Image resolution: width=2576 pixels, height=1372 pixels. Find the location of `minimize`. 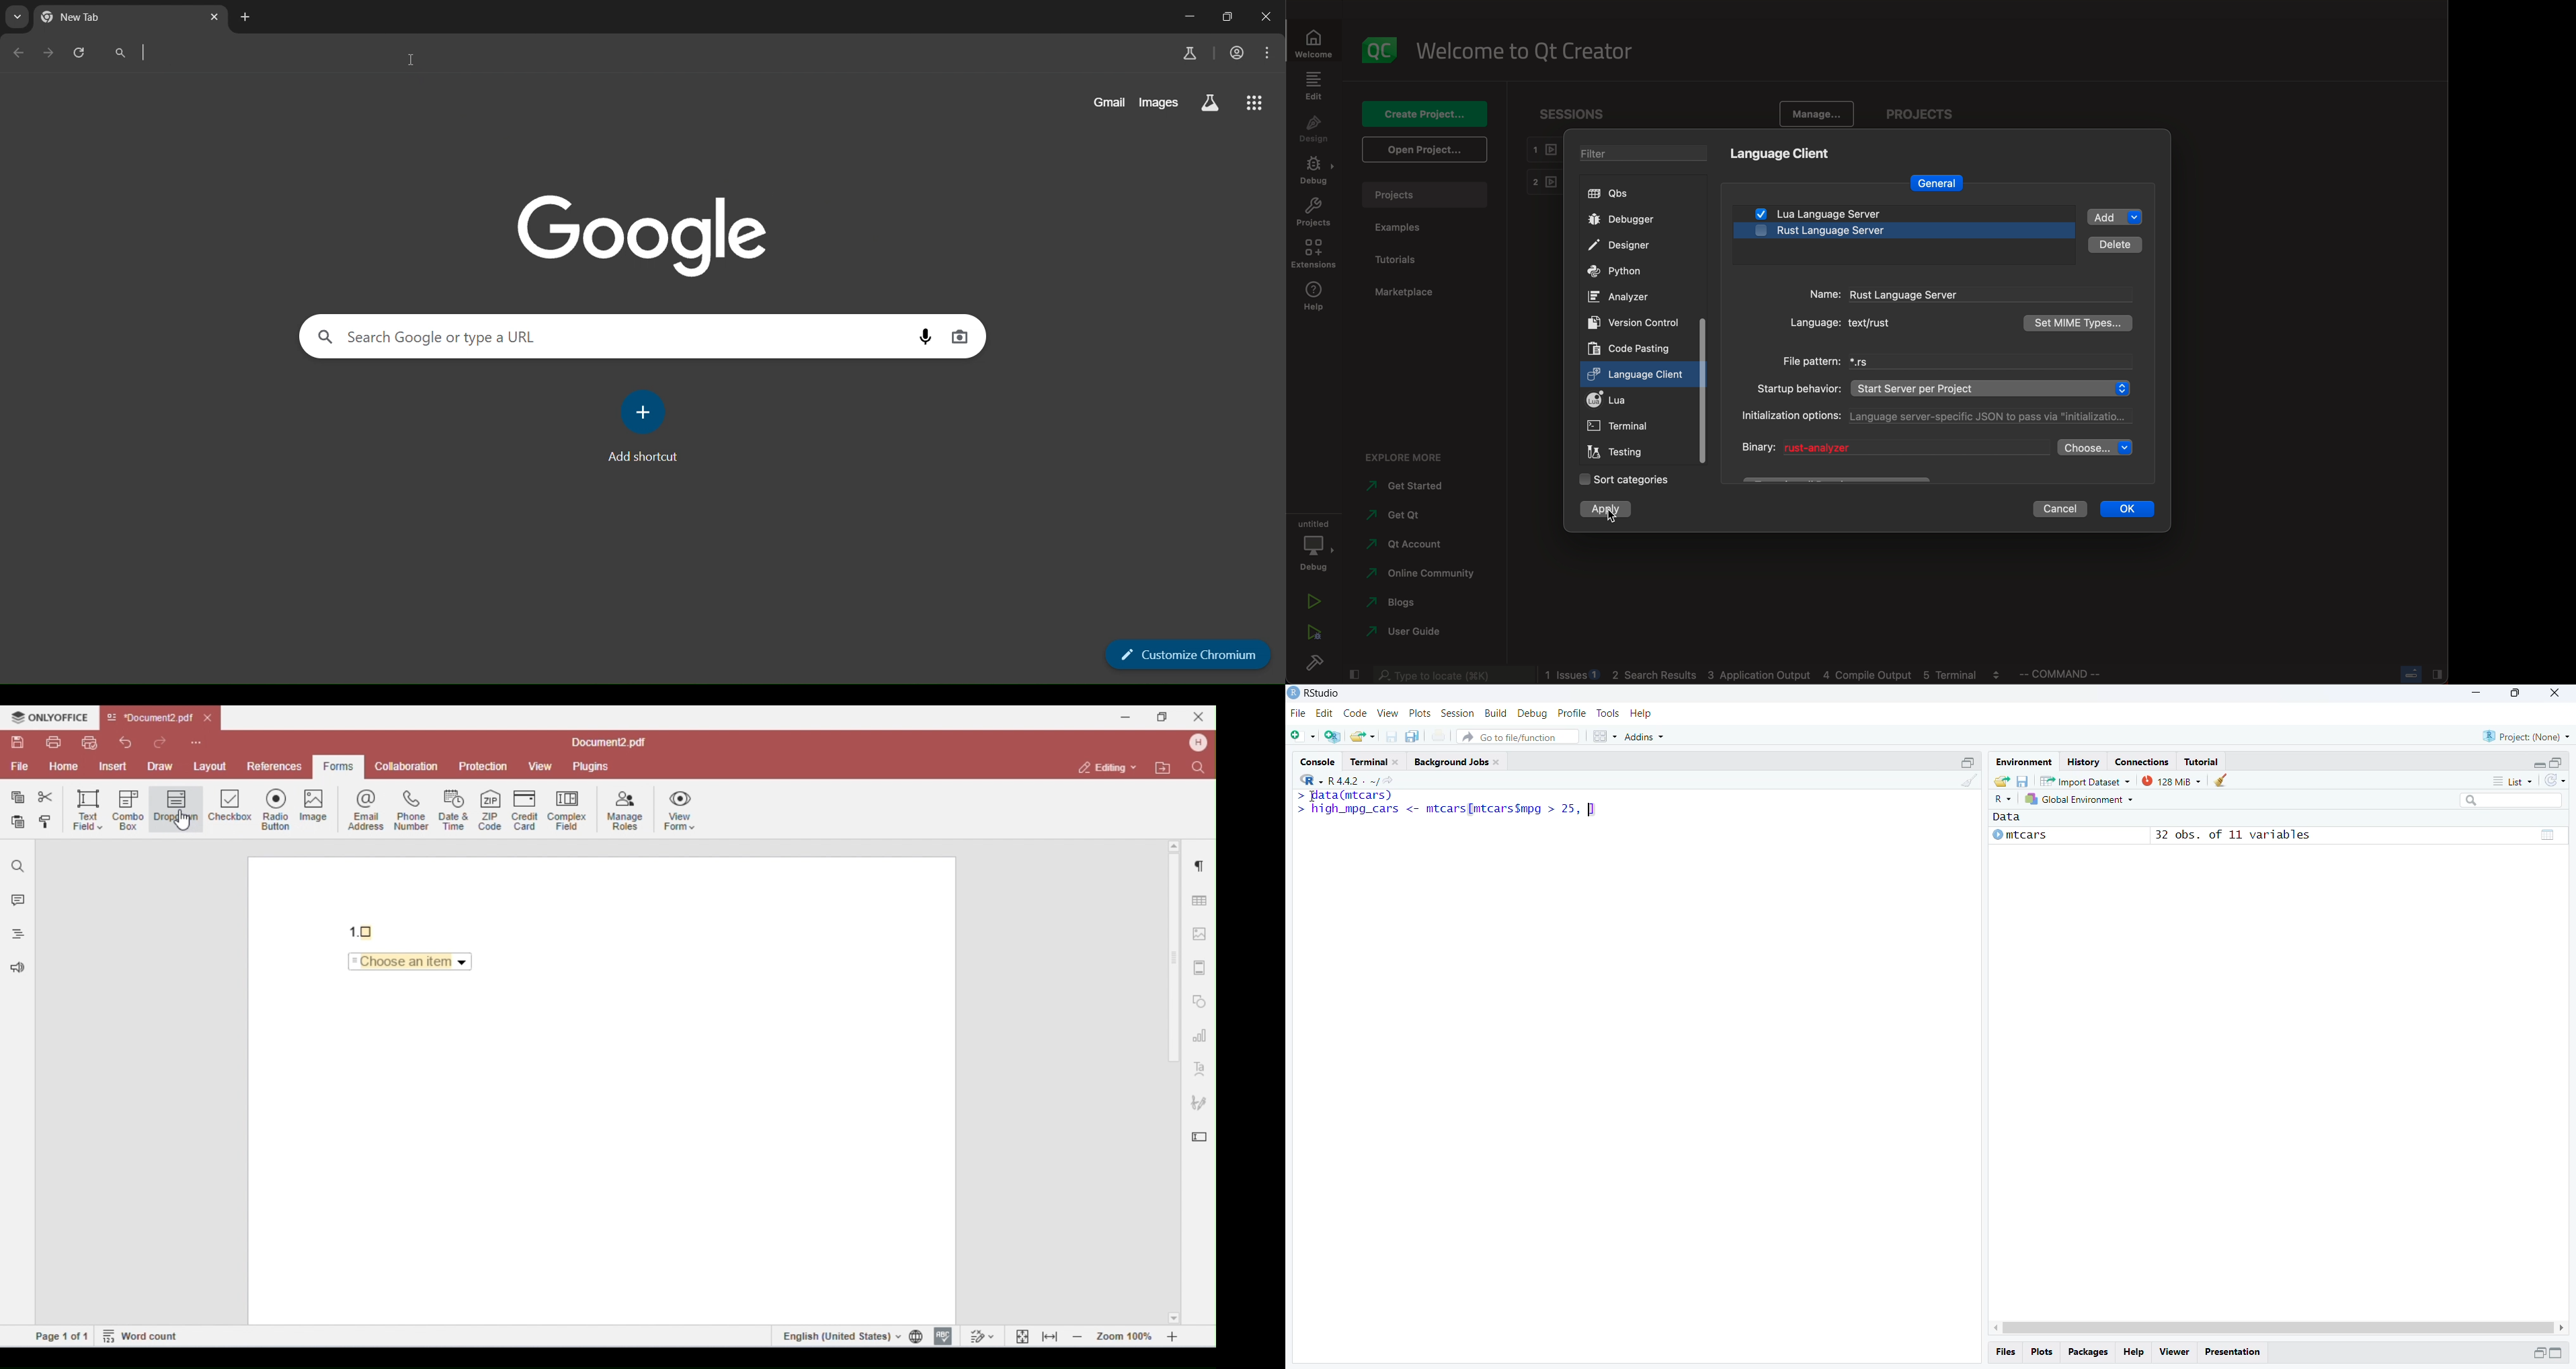

minimize is located at coordinates (2477, 692).